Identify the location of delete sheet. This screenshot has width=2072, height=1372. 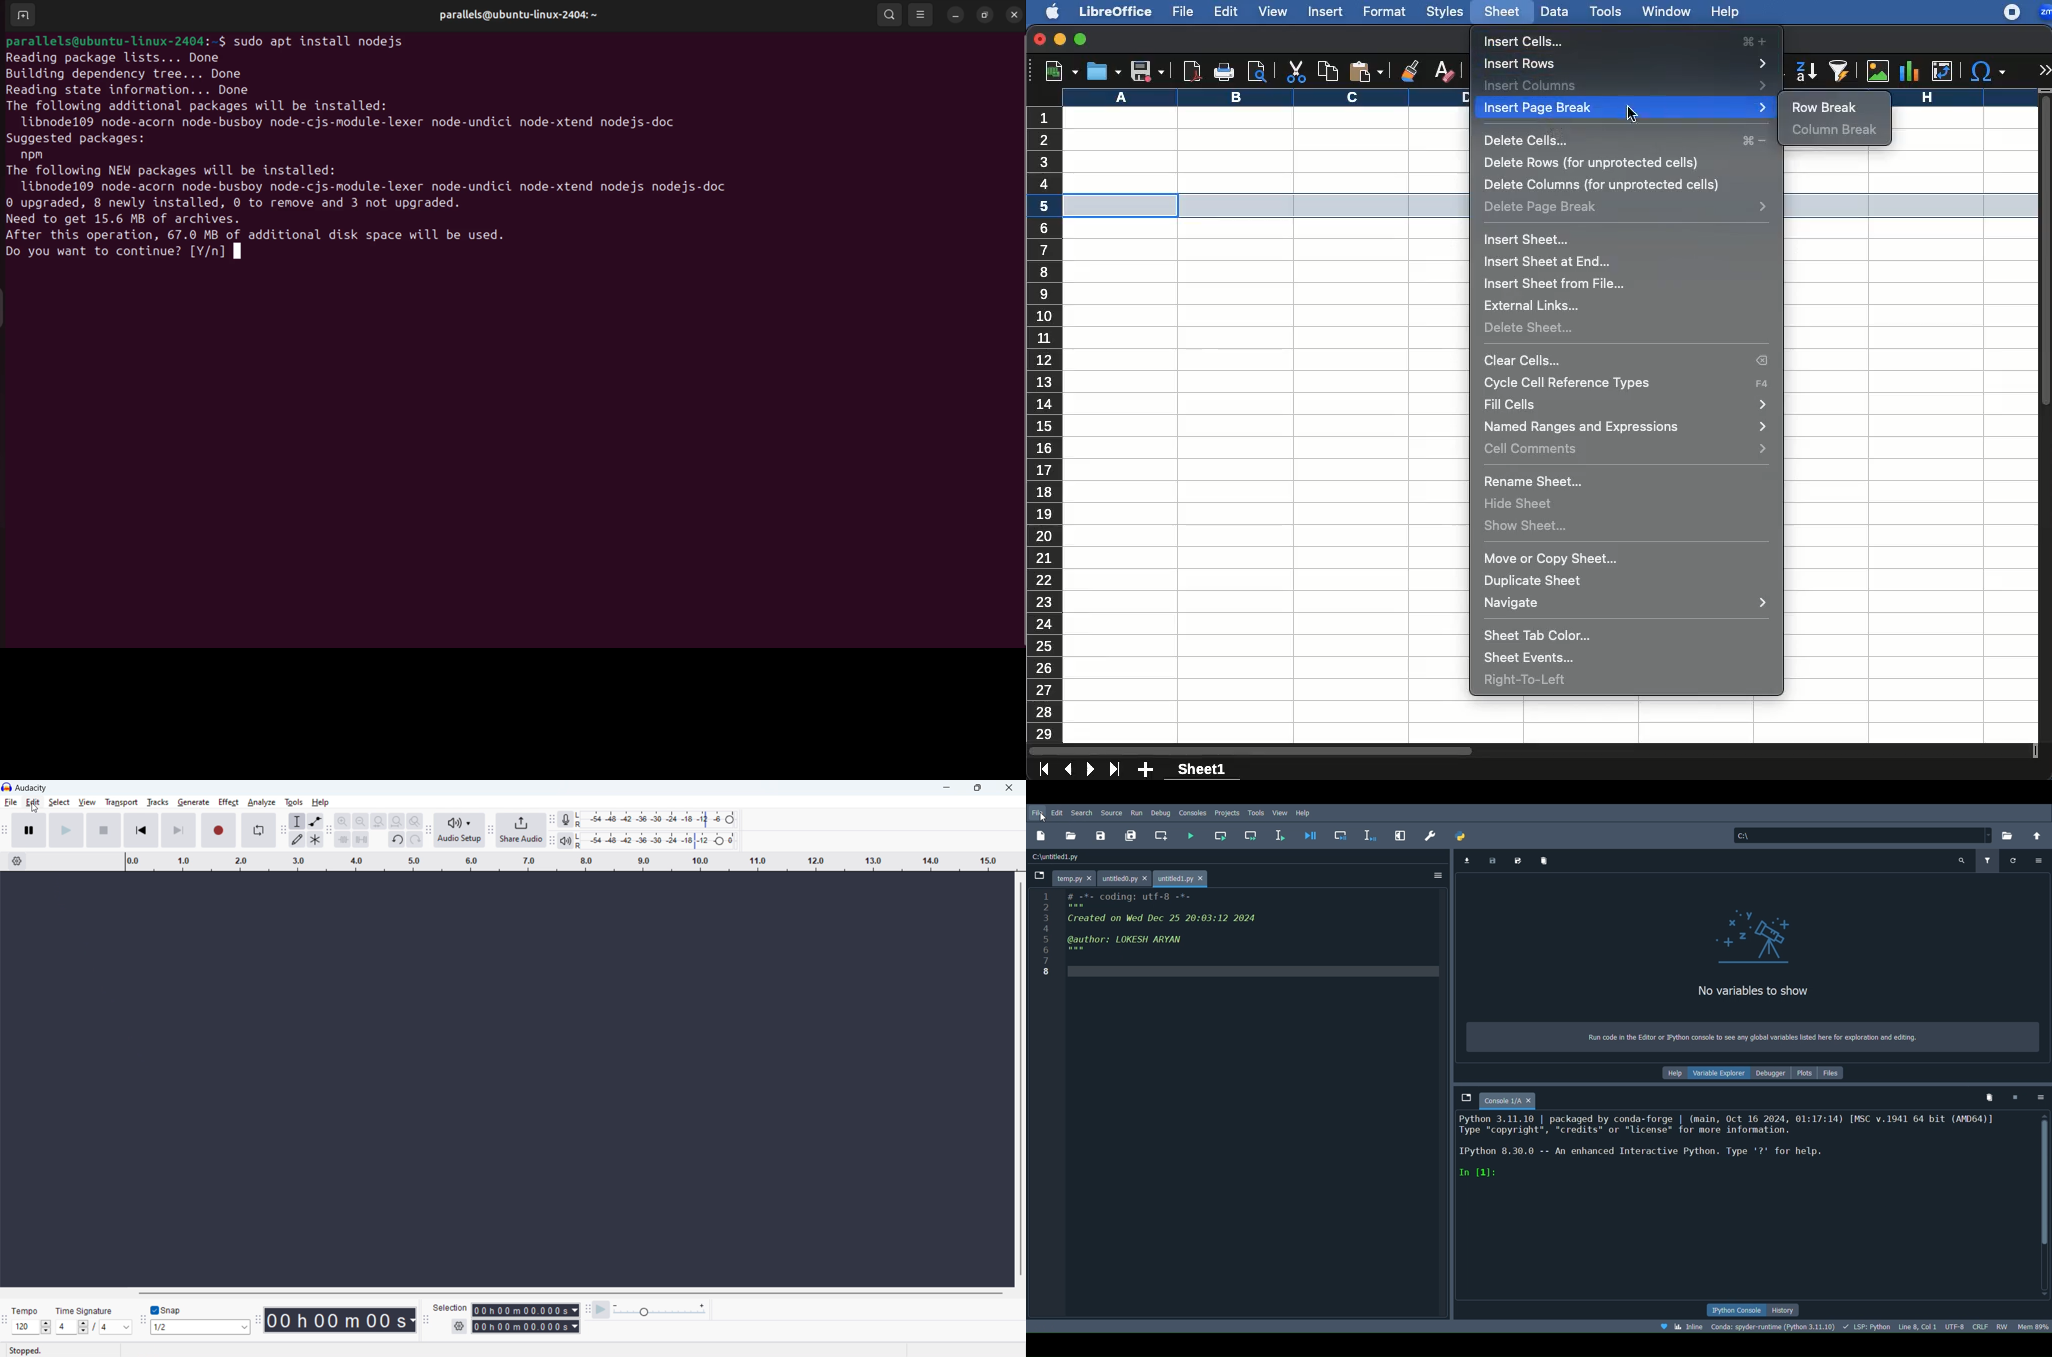
(1536, 327).